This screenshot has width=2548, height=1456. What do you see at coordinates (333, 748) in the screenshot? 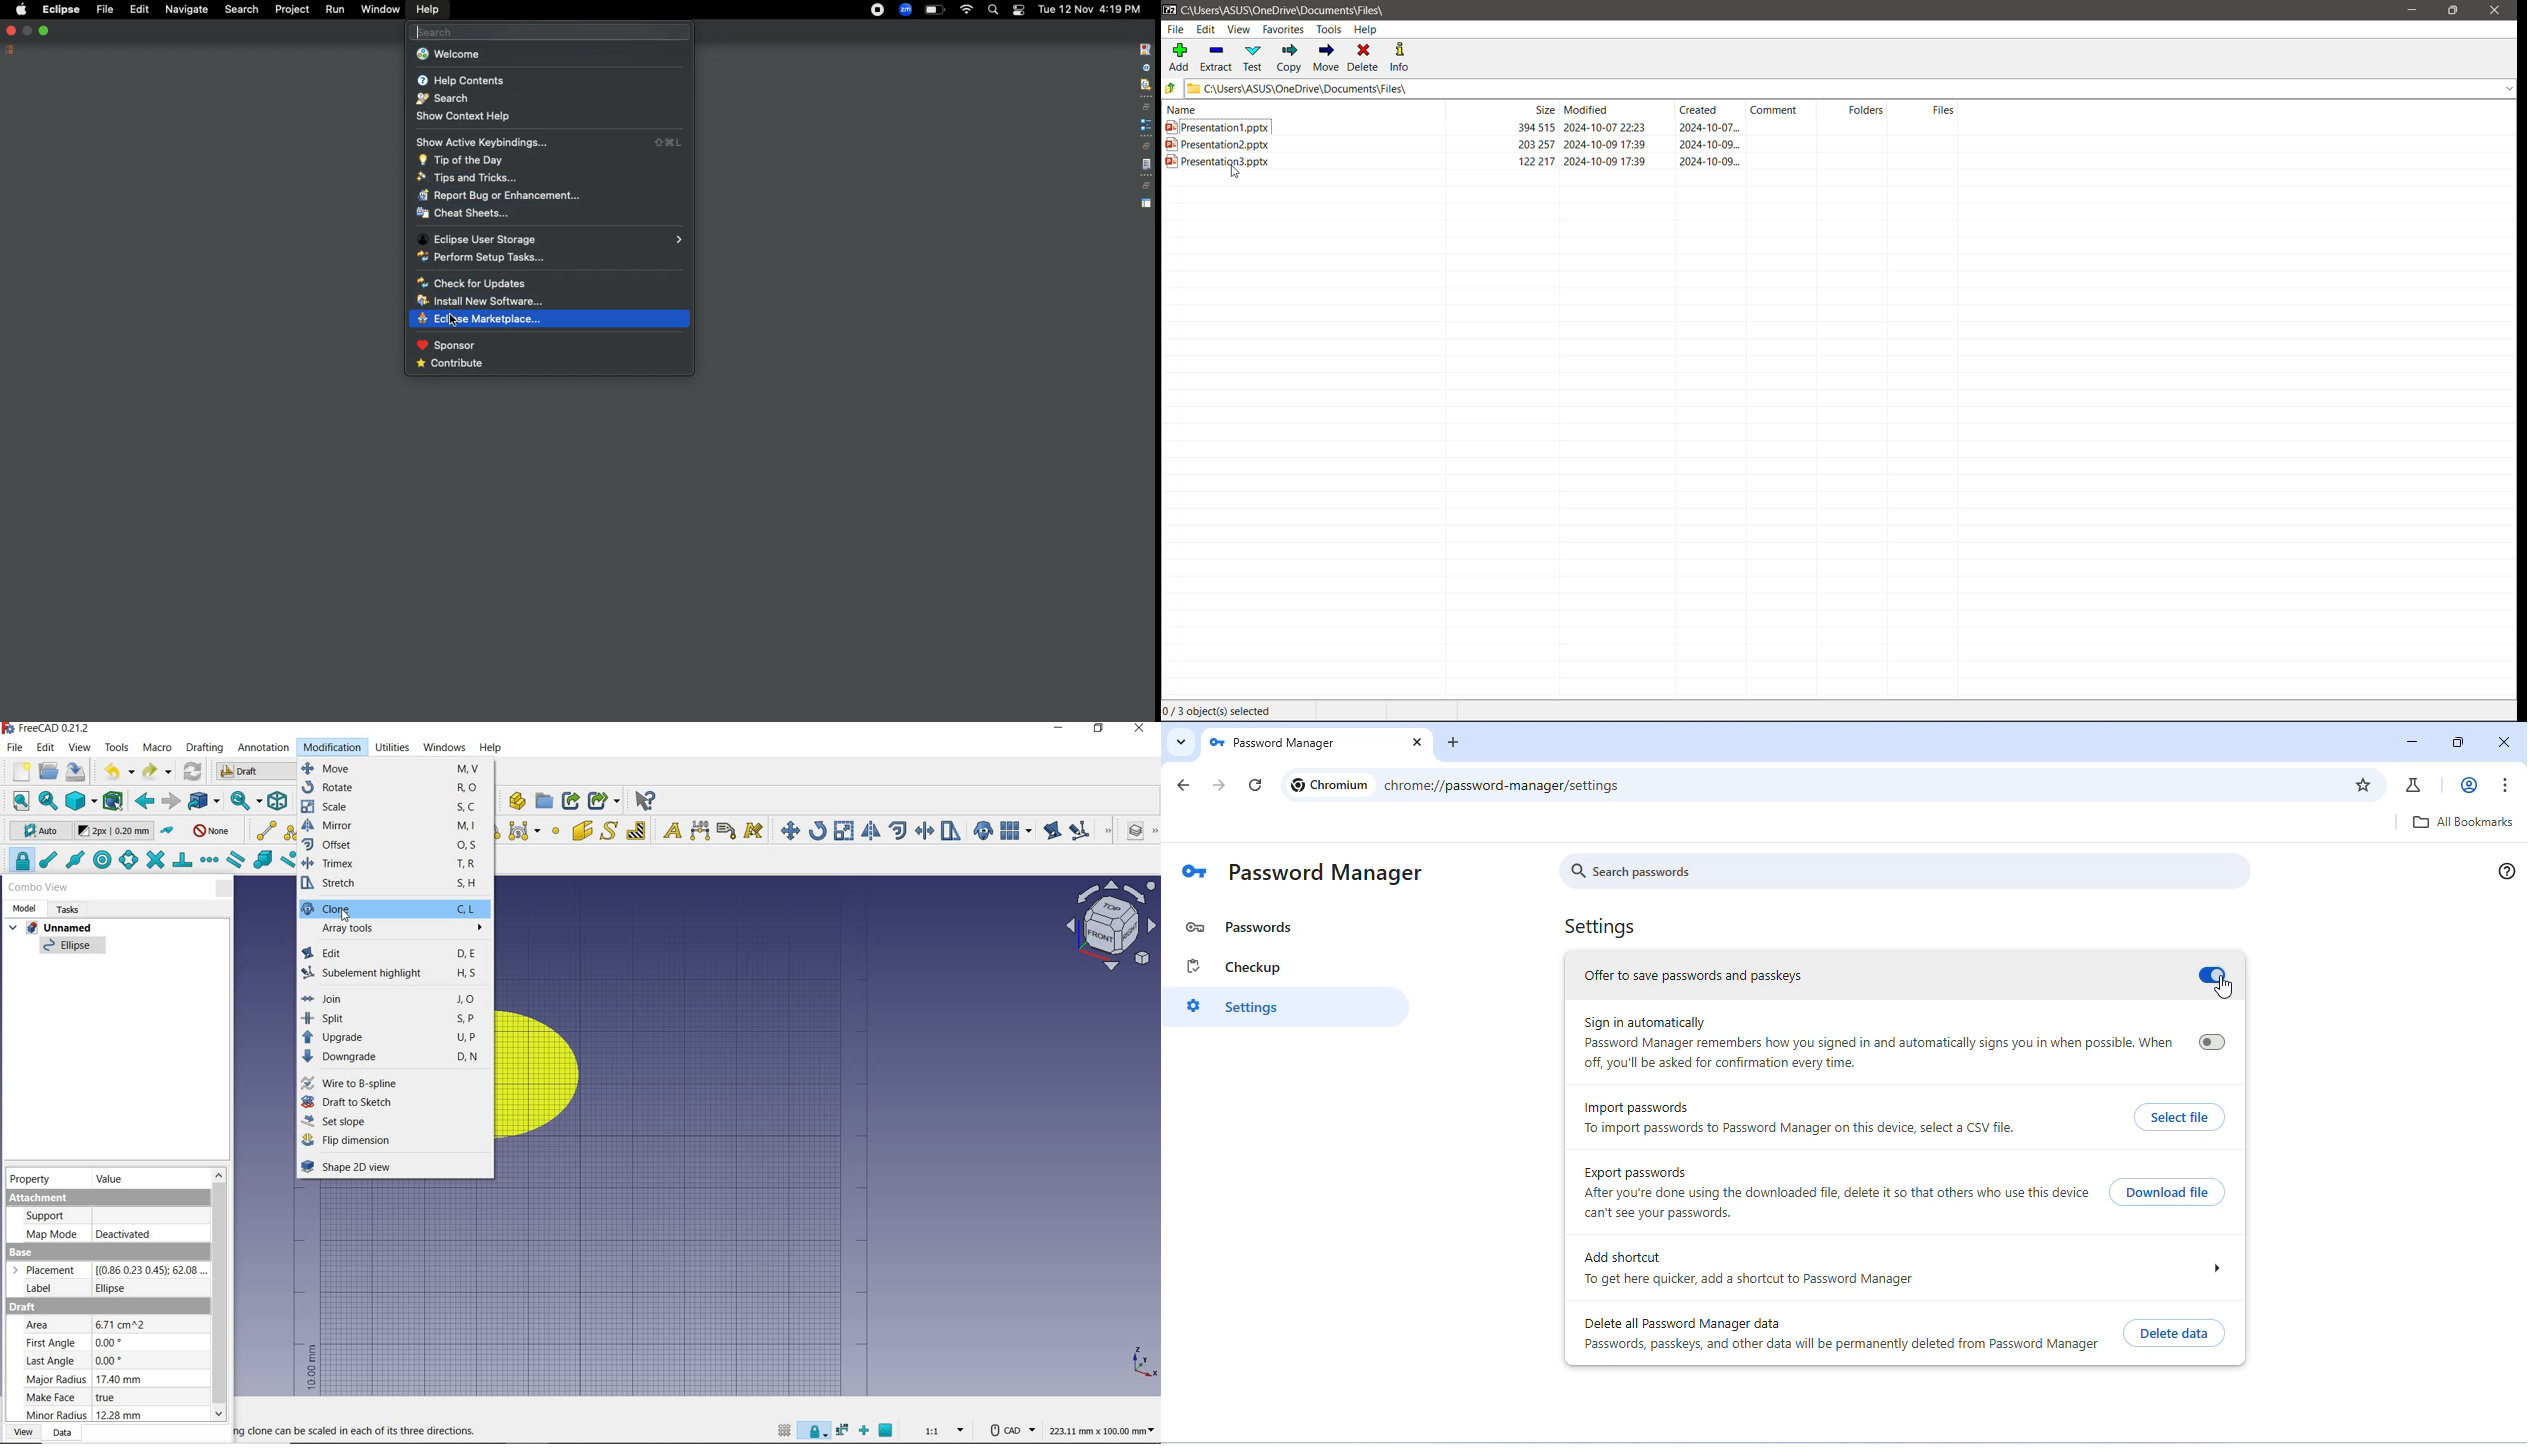
I see `Modification` at bounding box center [333, 748].